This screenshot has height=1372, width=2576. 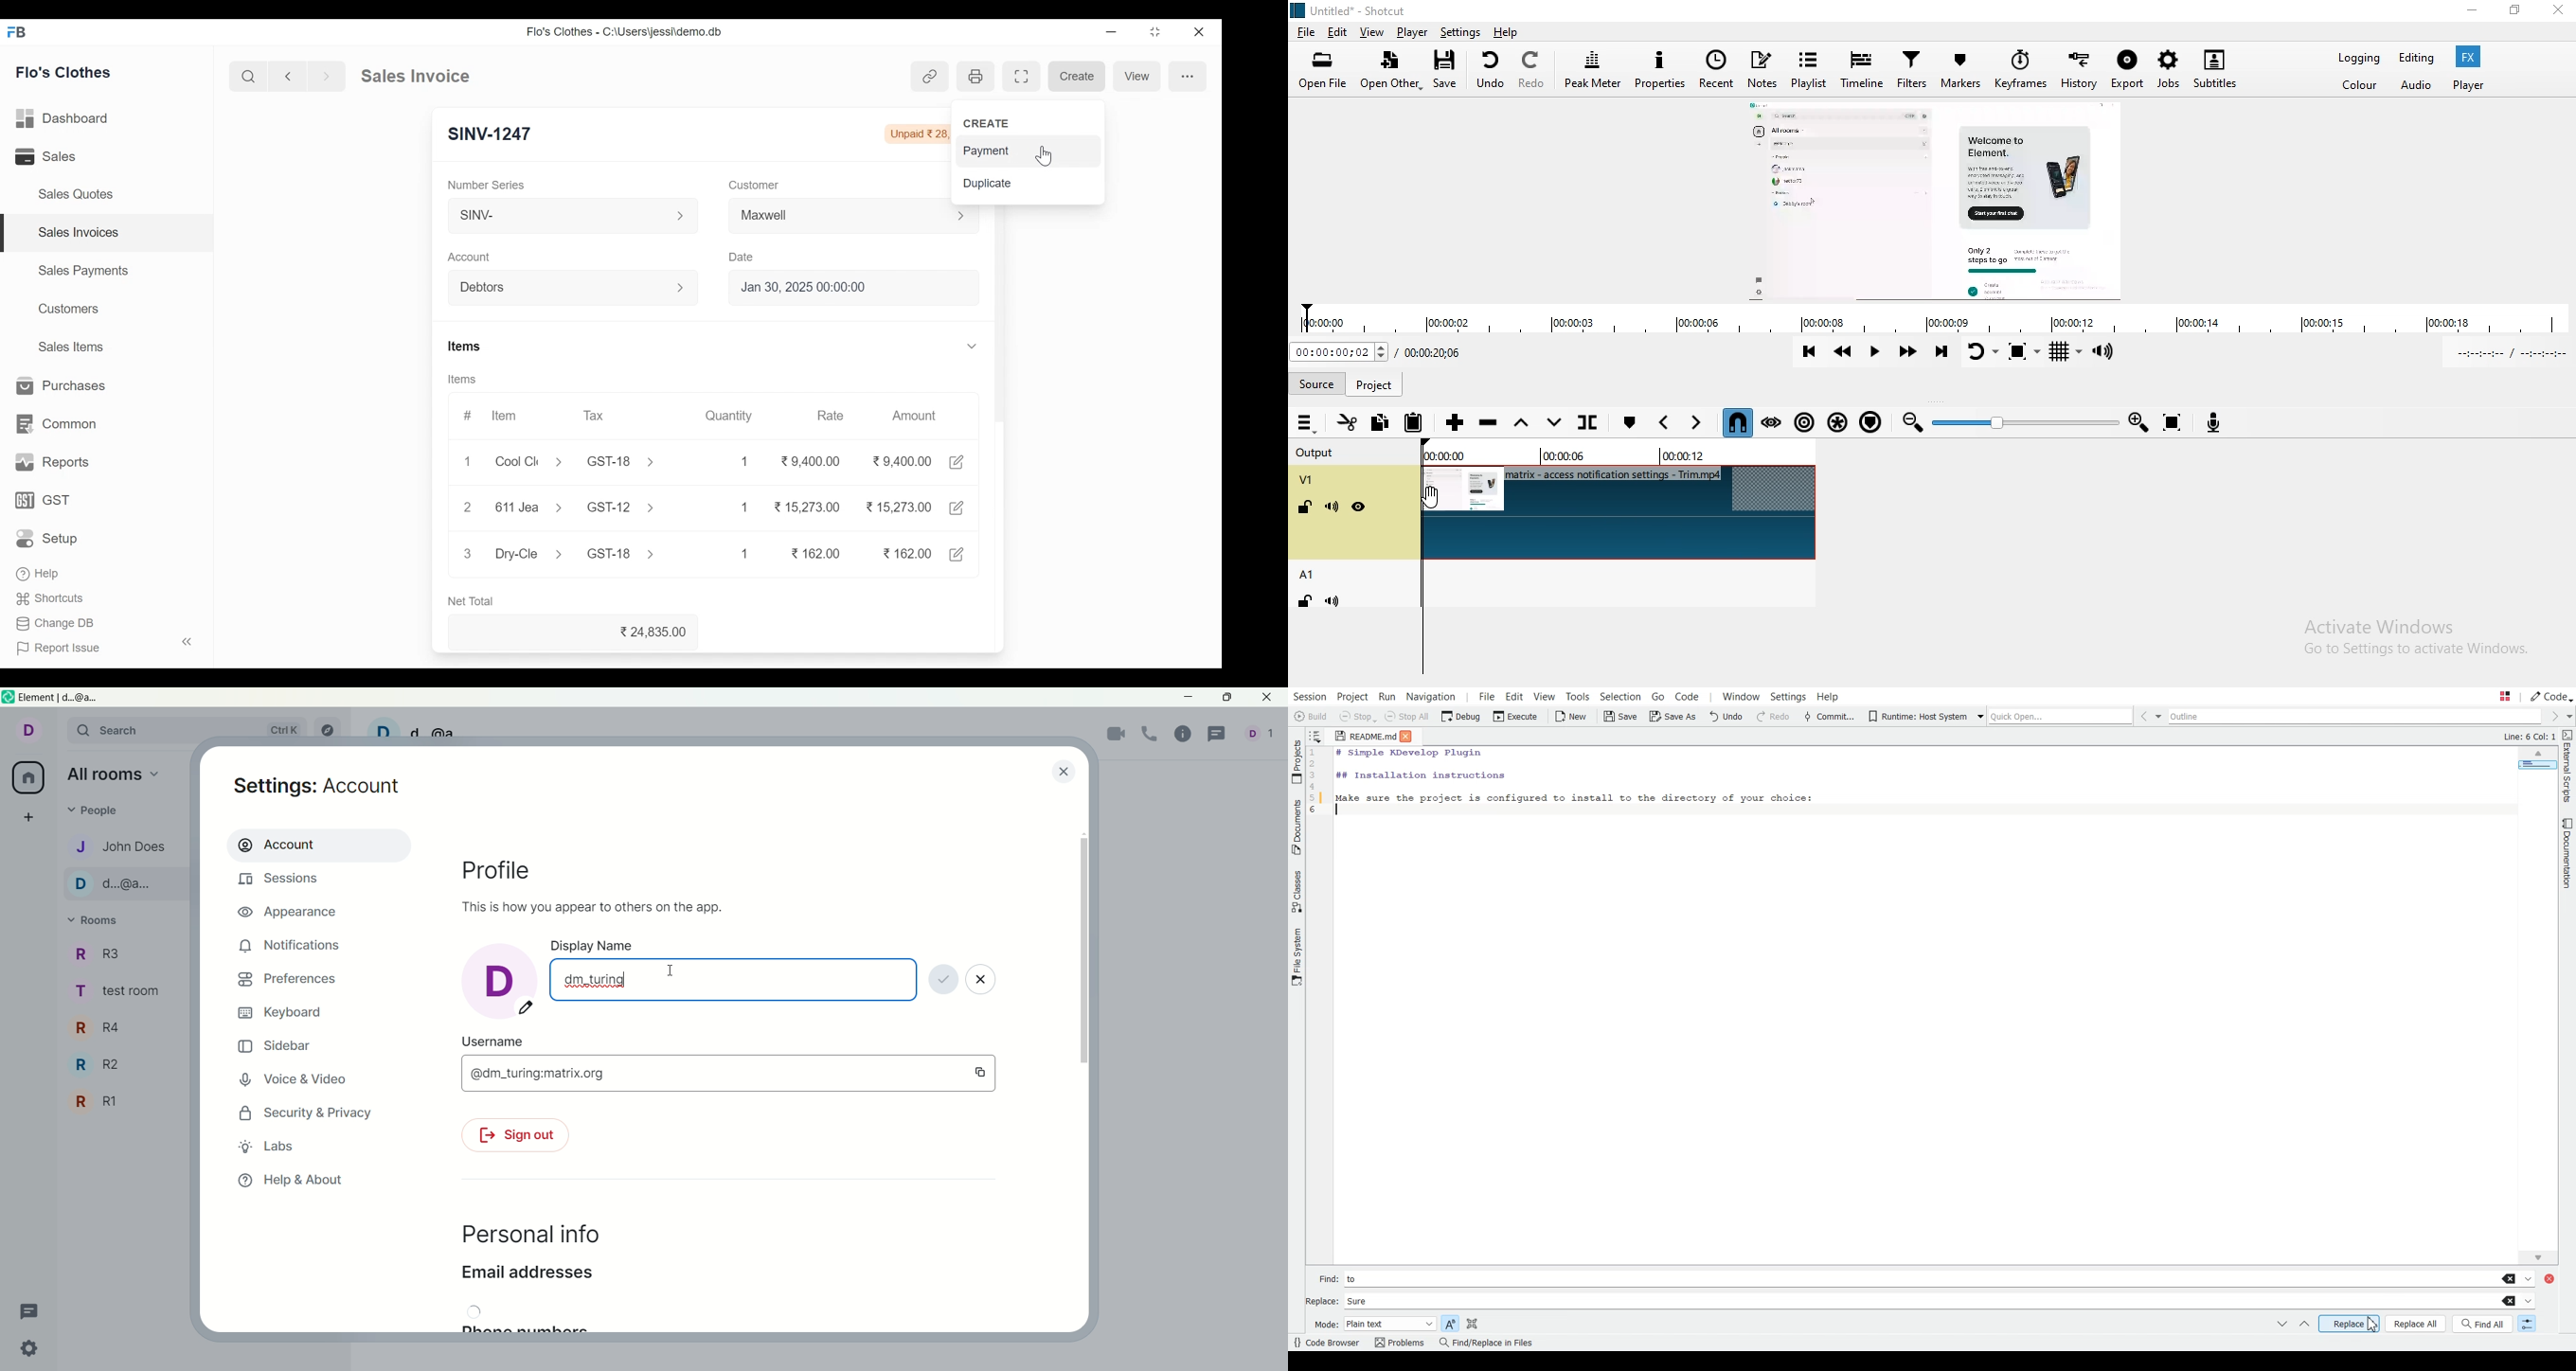 What do you see at coordinates (491, 184) in the screenshot?
I see `Number Series` at bounding box center [491, 184].